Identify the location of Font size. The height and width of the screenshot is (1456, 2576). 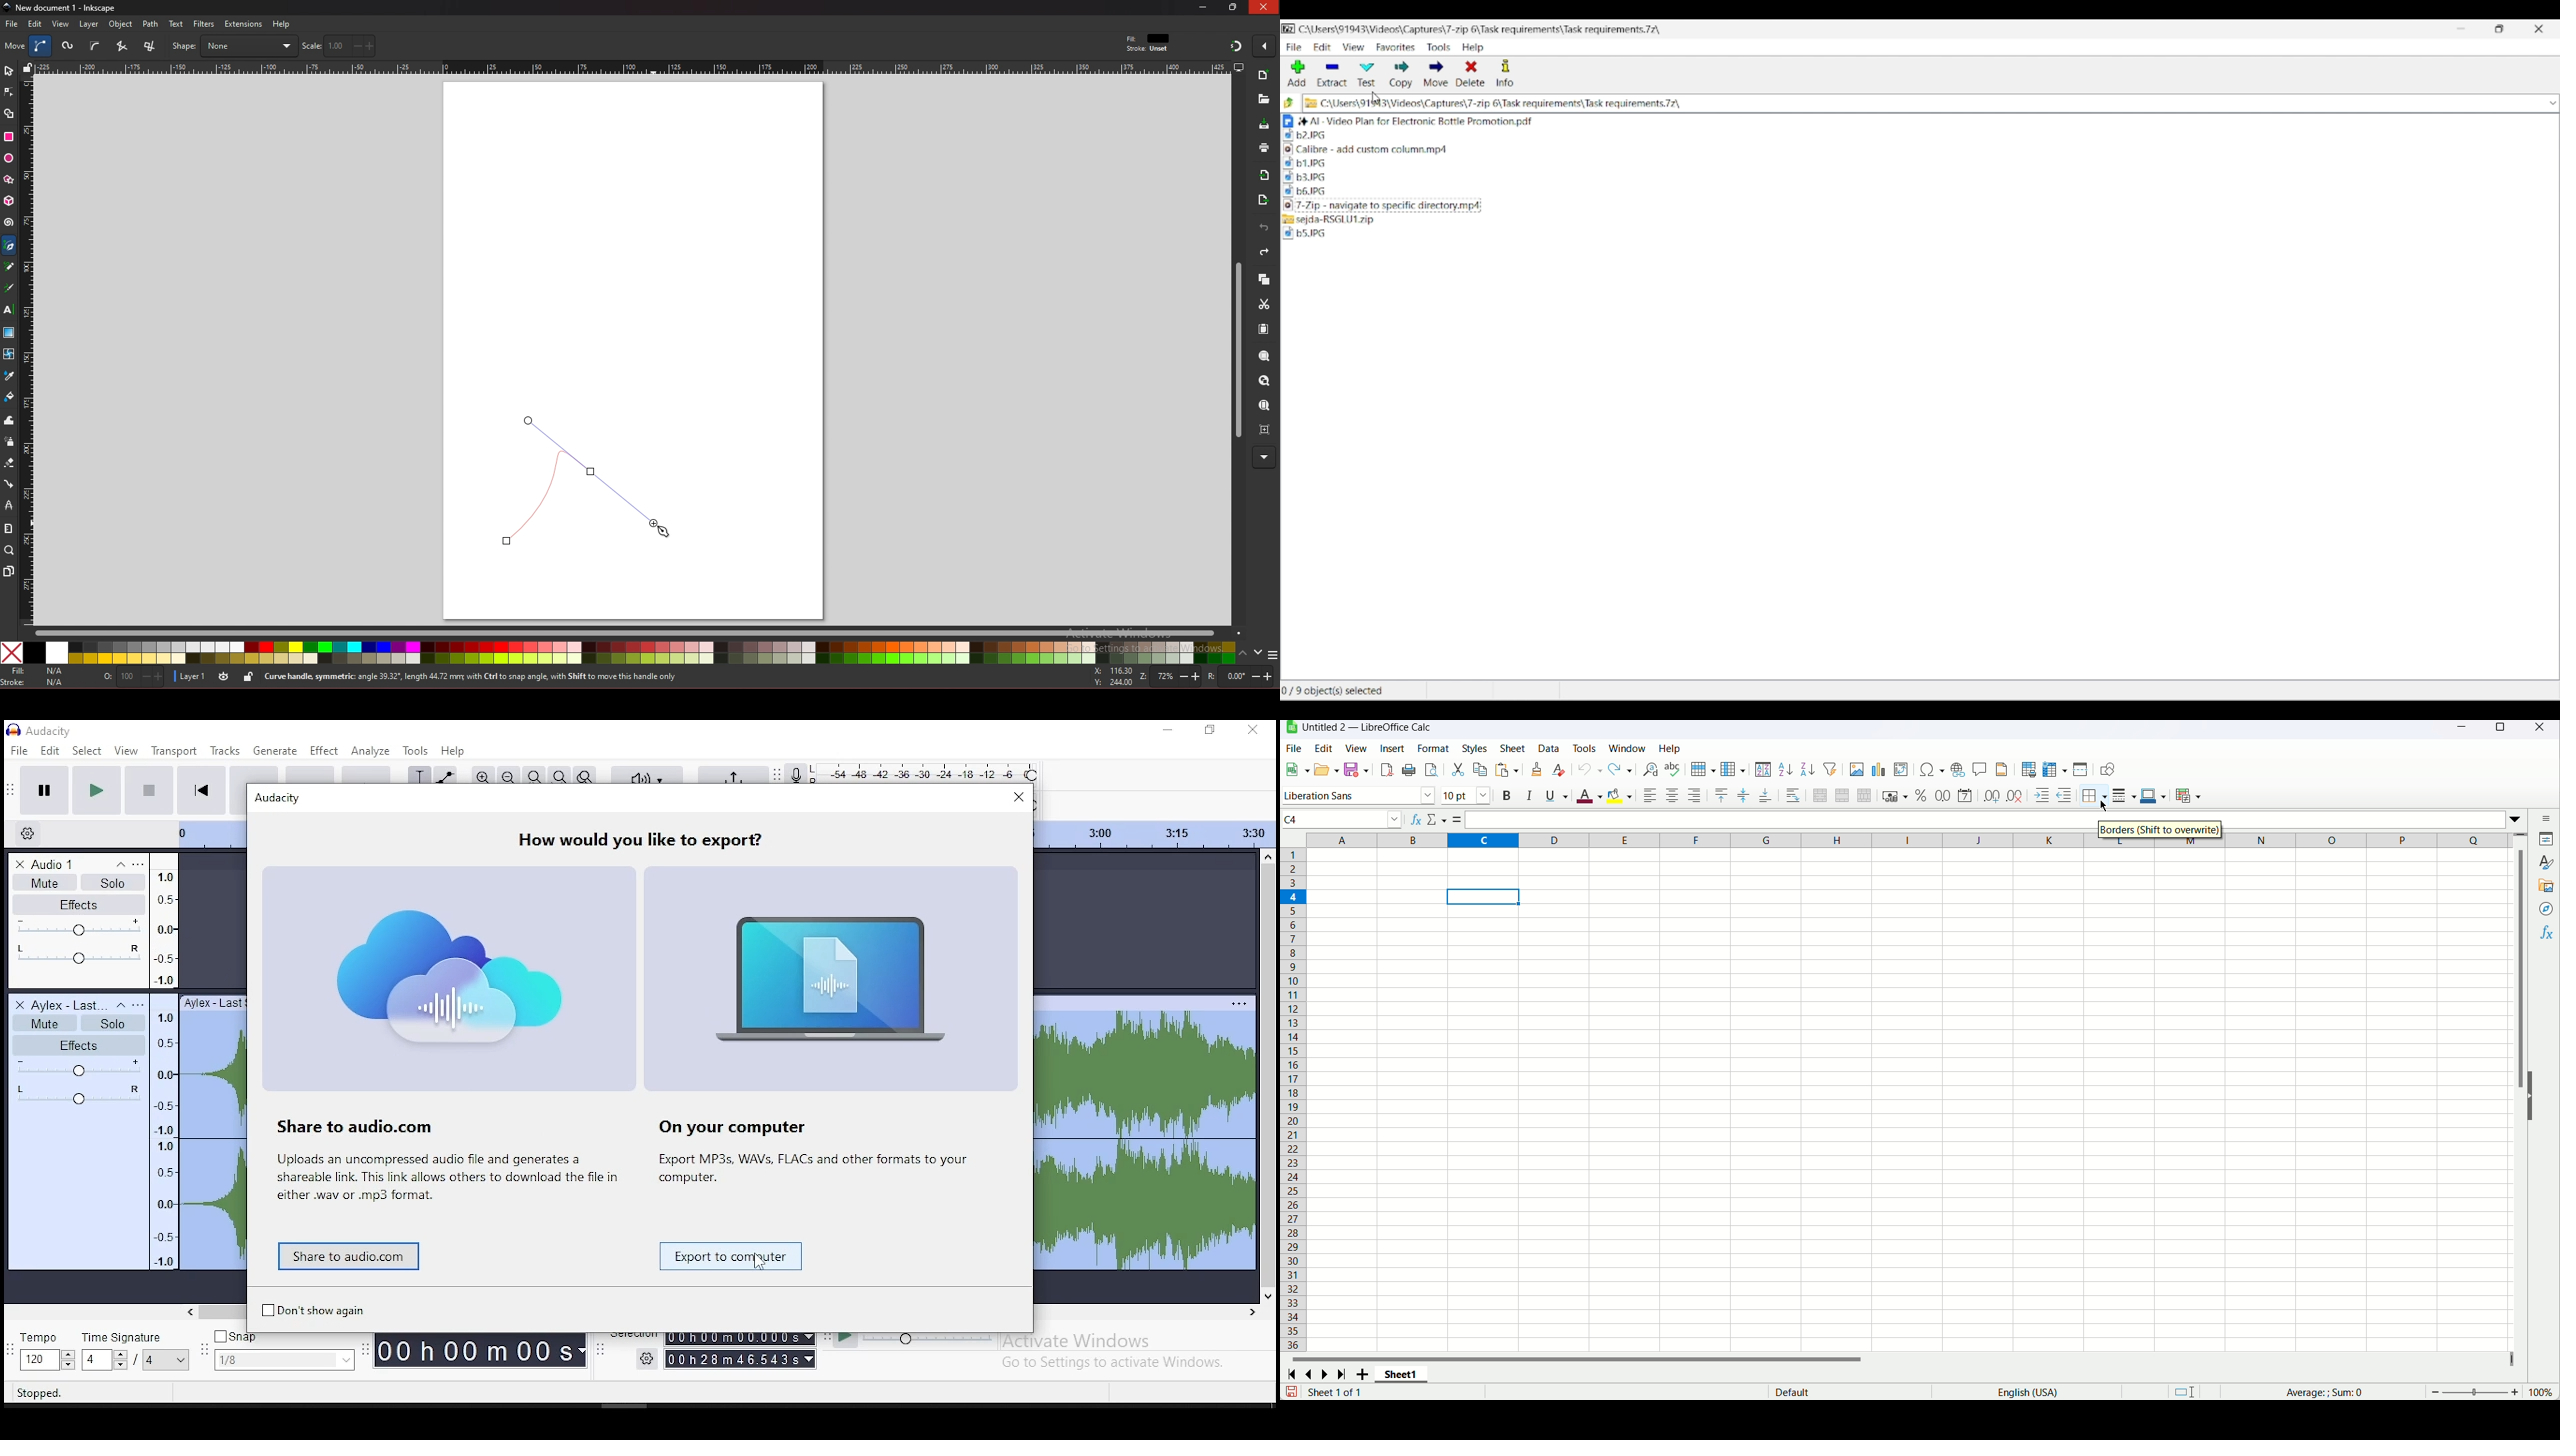
(1467, 795).